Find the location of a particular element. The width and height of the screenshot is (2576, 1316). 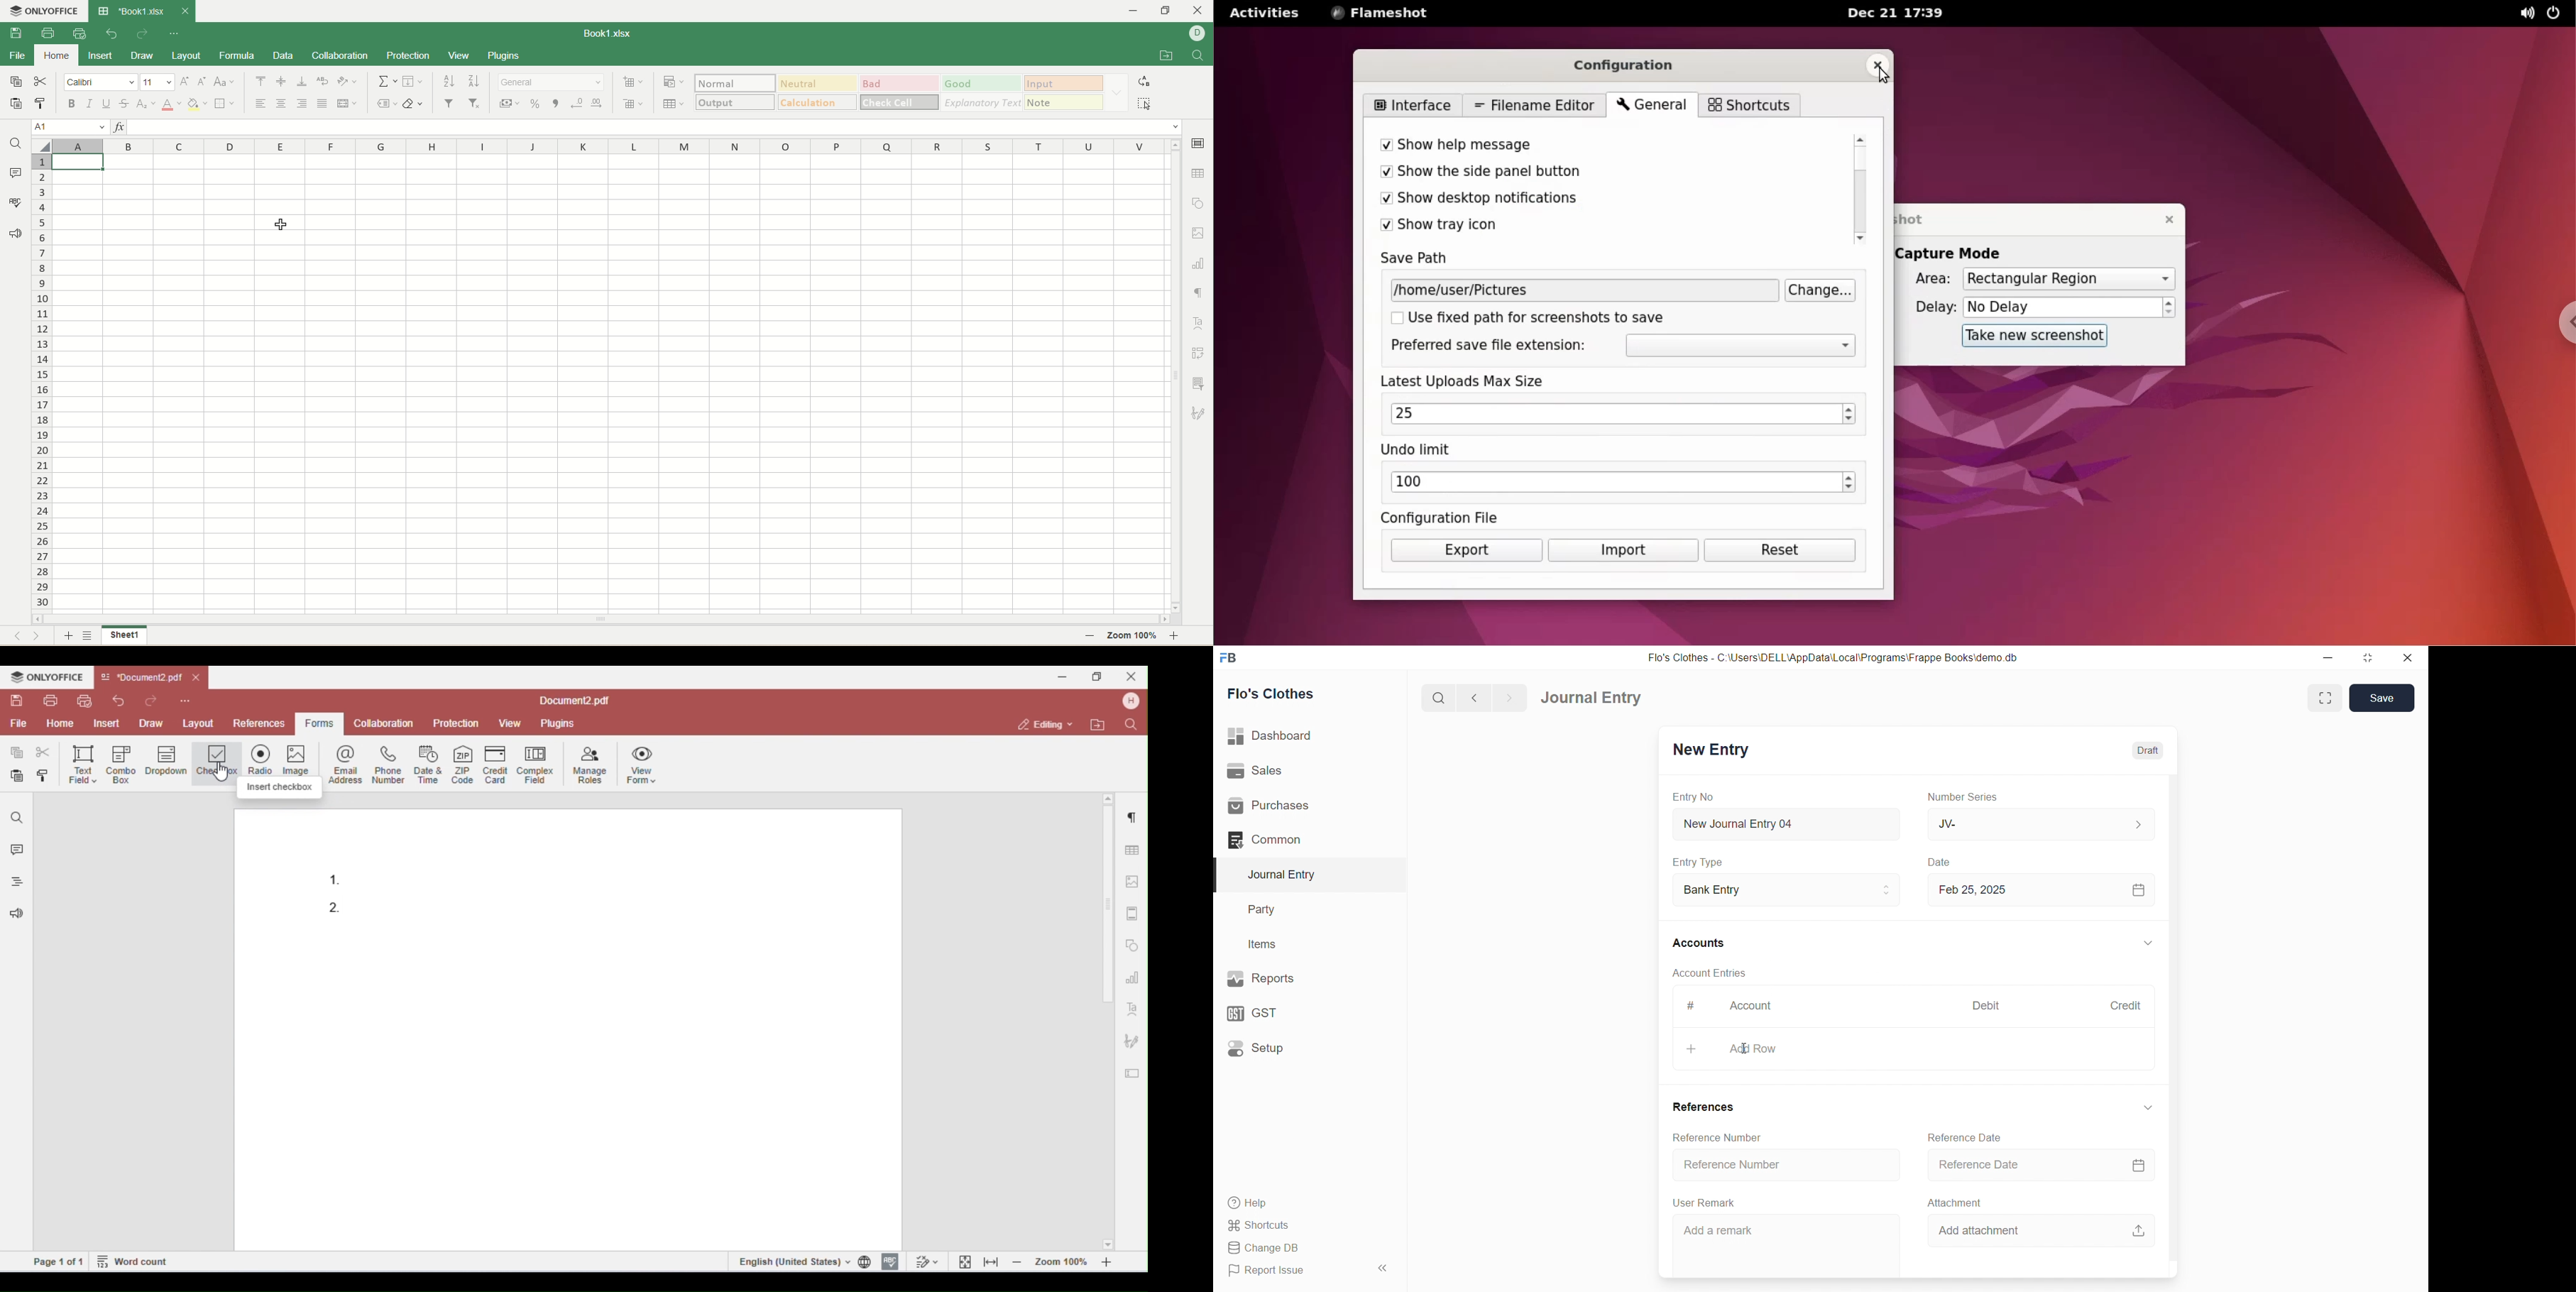

text color is located at coordinates (171, 106).